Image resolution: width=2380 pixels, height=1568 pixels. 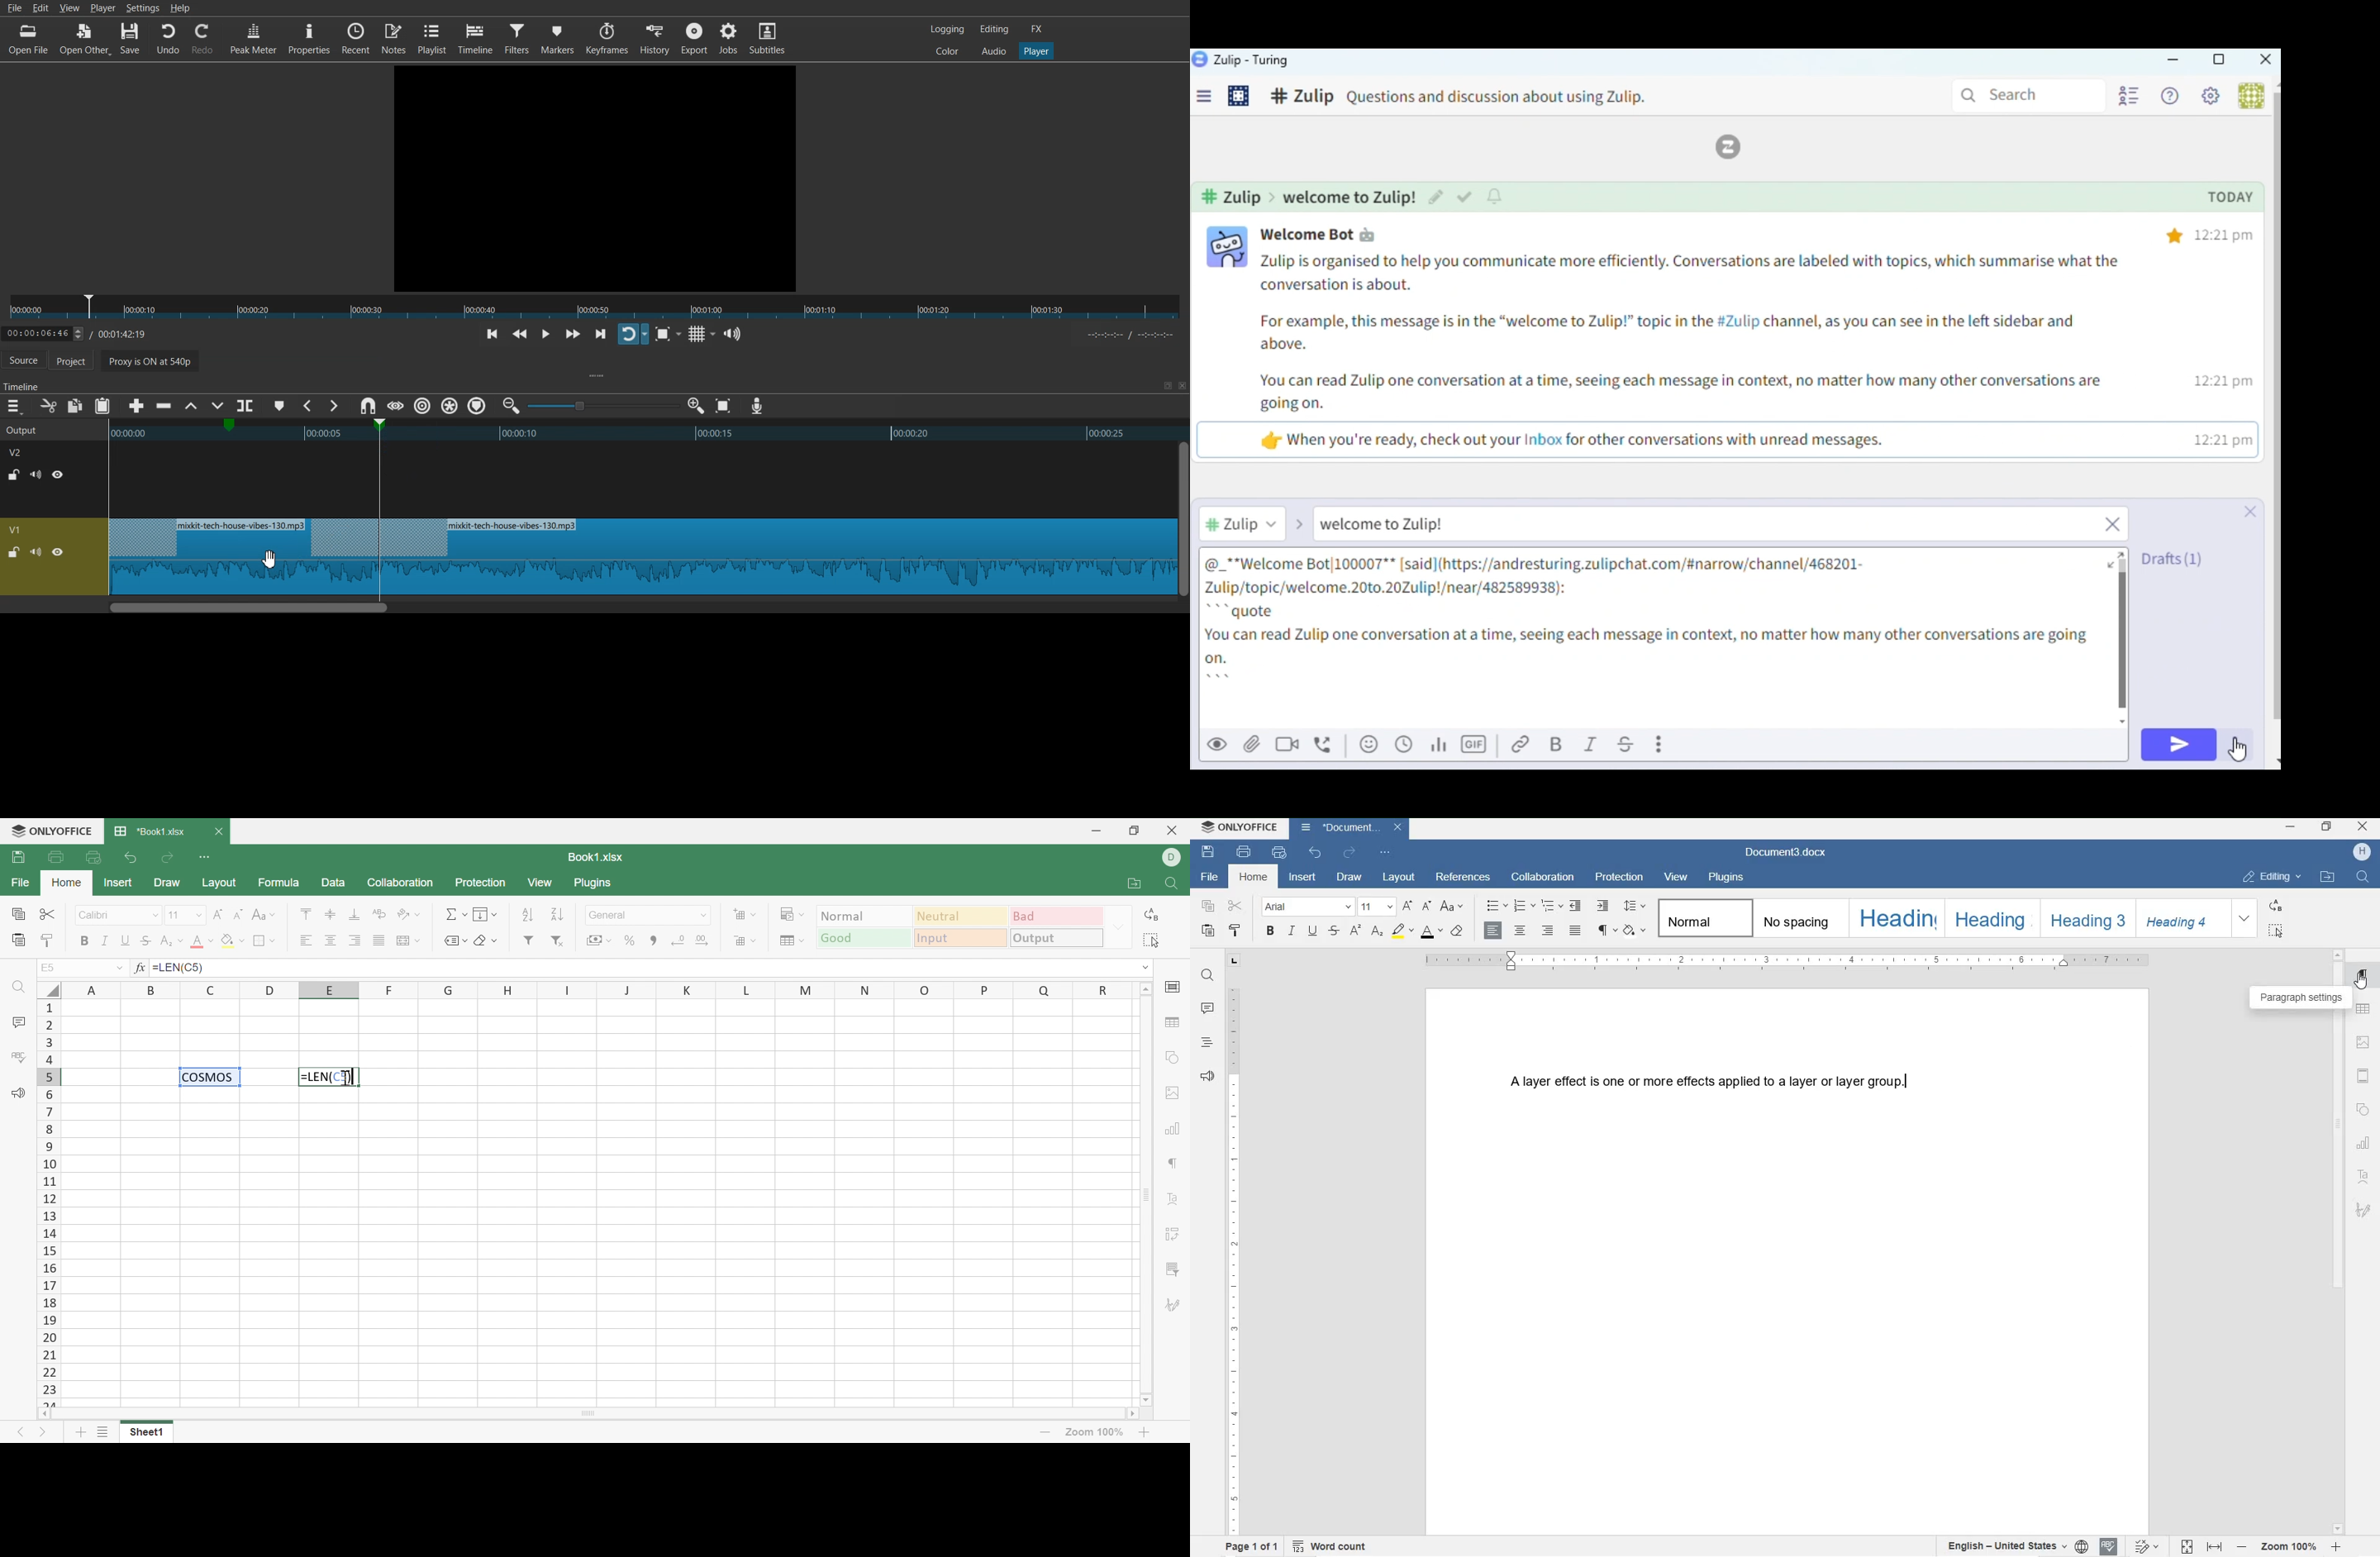 I want to click on LAYOUT, so click(x=1397, y=878).